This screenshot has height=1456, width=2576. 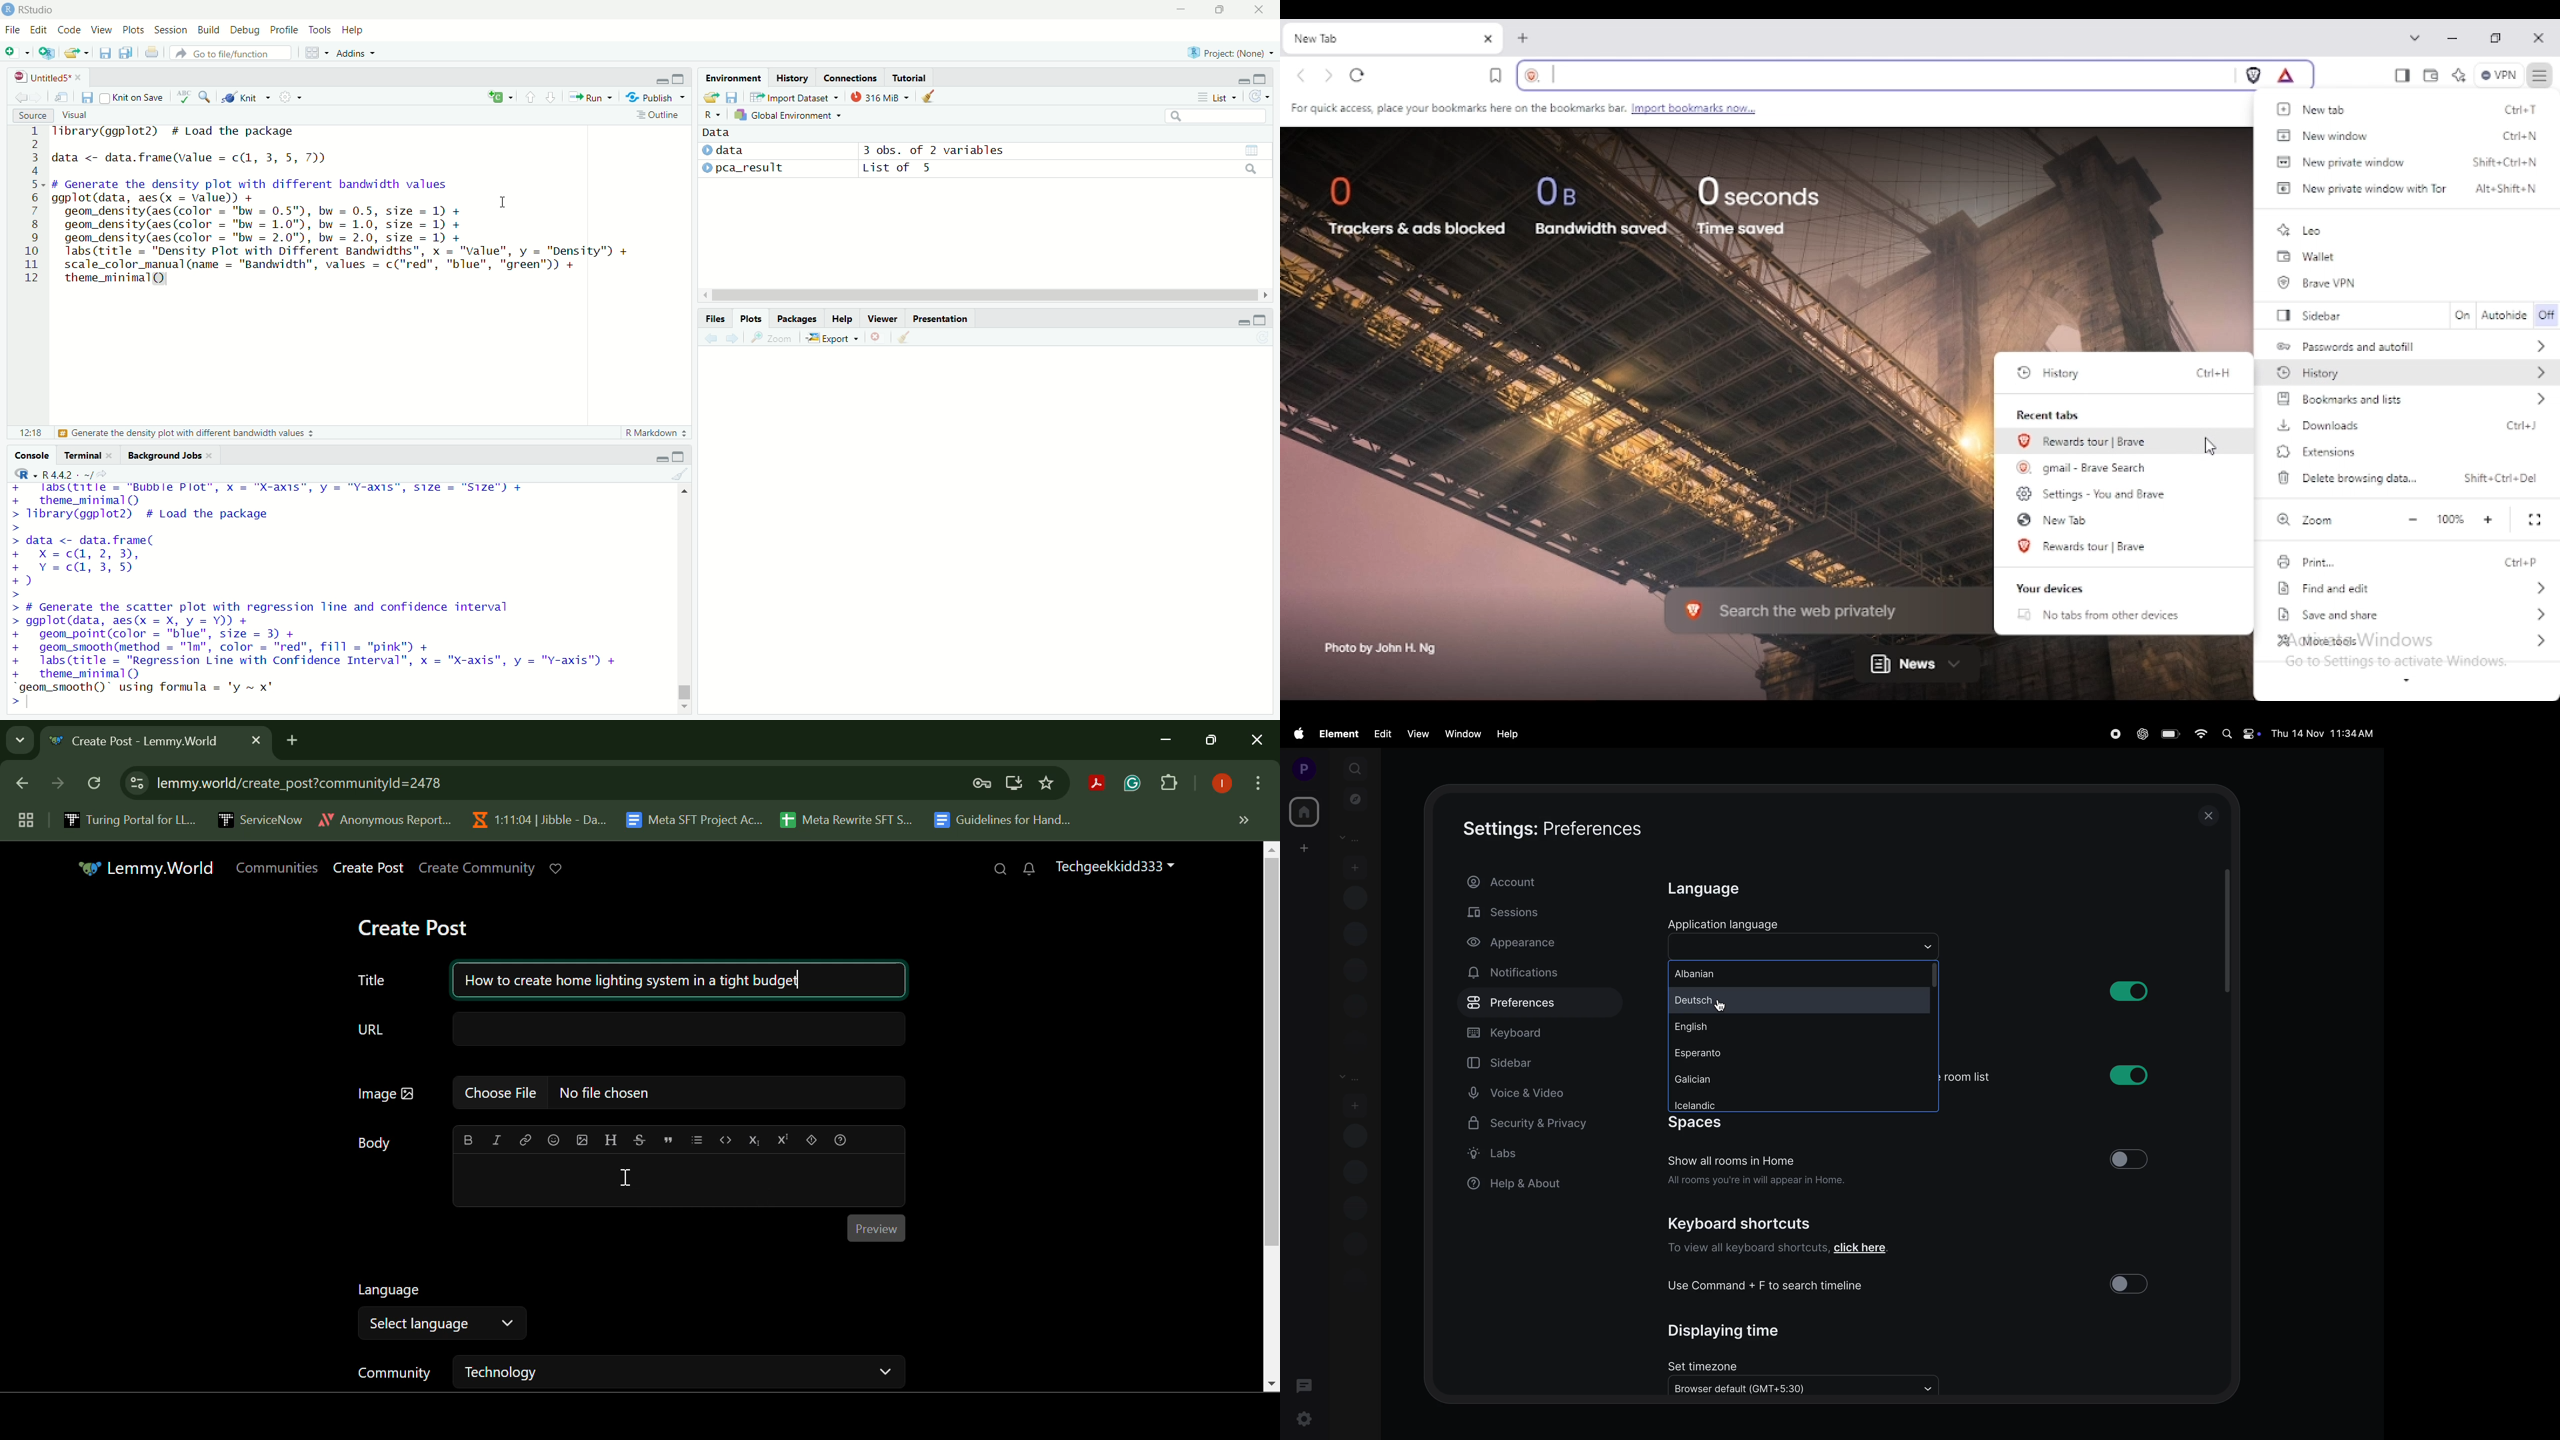 I want to click on close, so click(x=109, y=455).